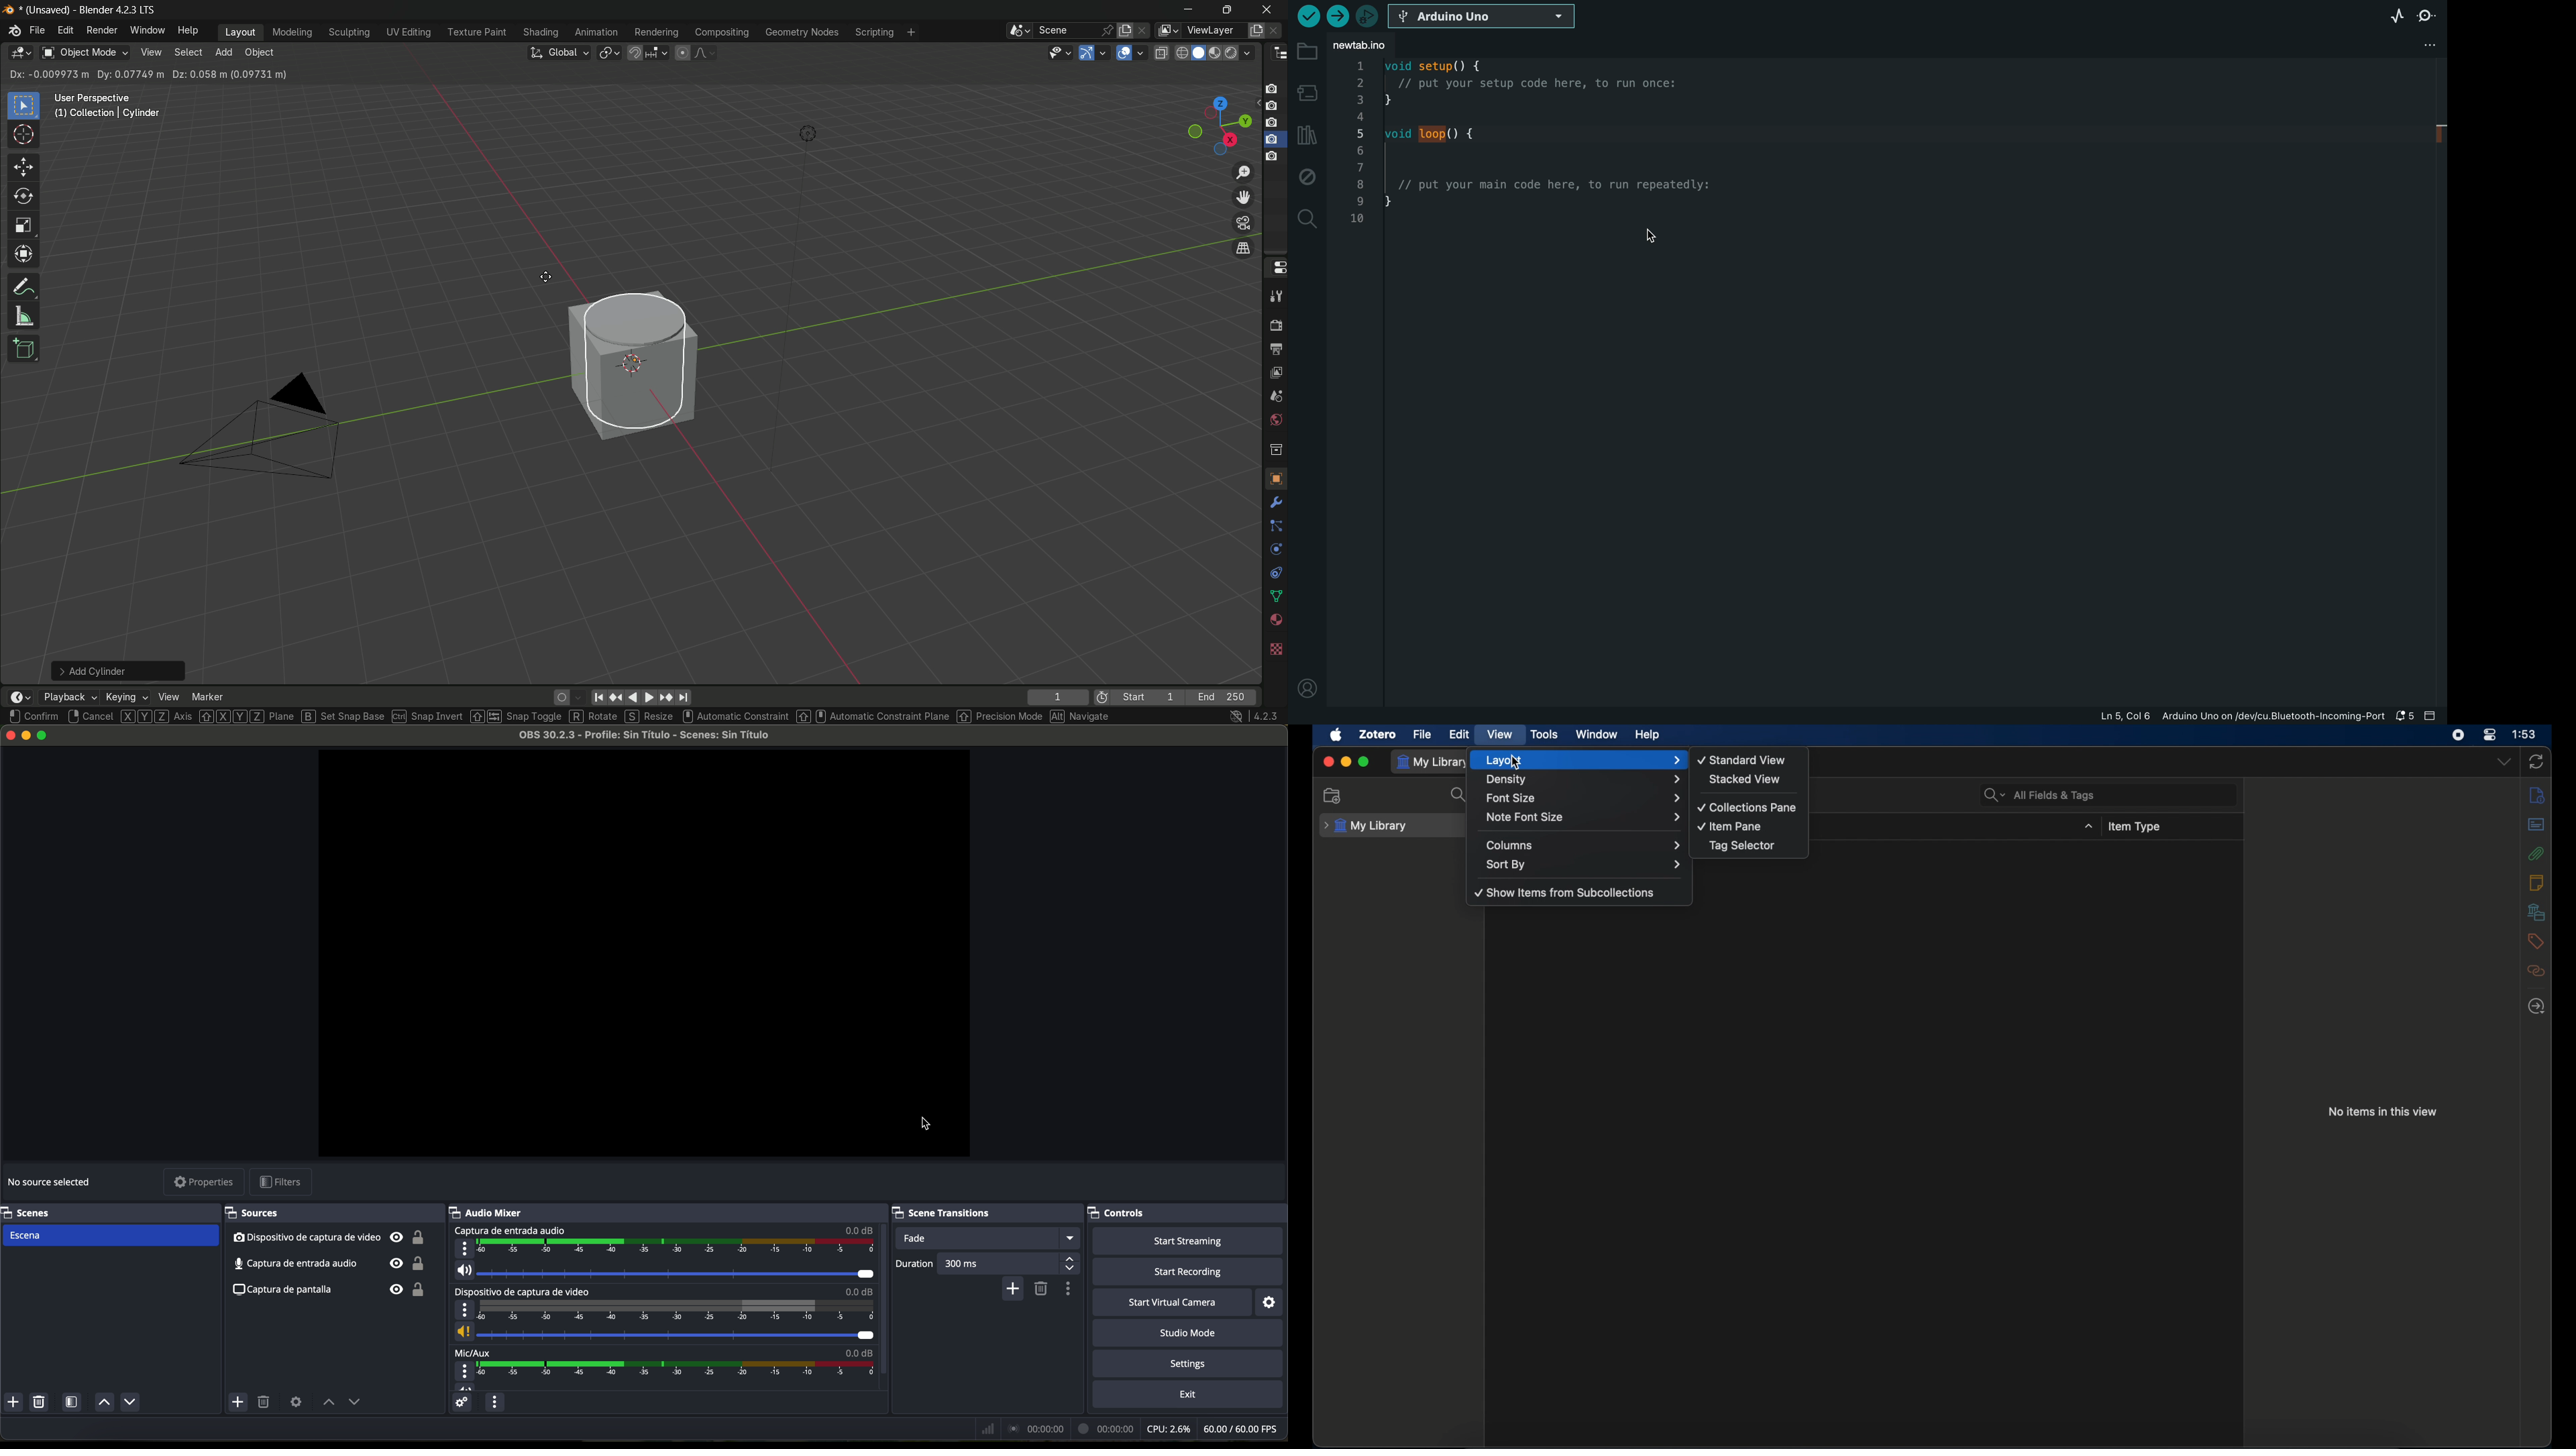 Image resolution: width=2576 pixels, height=1456 pixels. I want to click on remove selected scene, so click(41, 1404).